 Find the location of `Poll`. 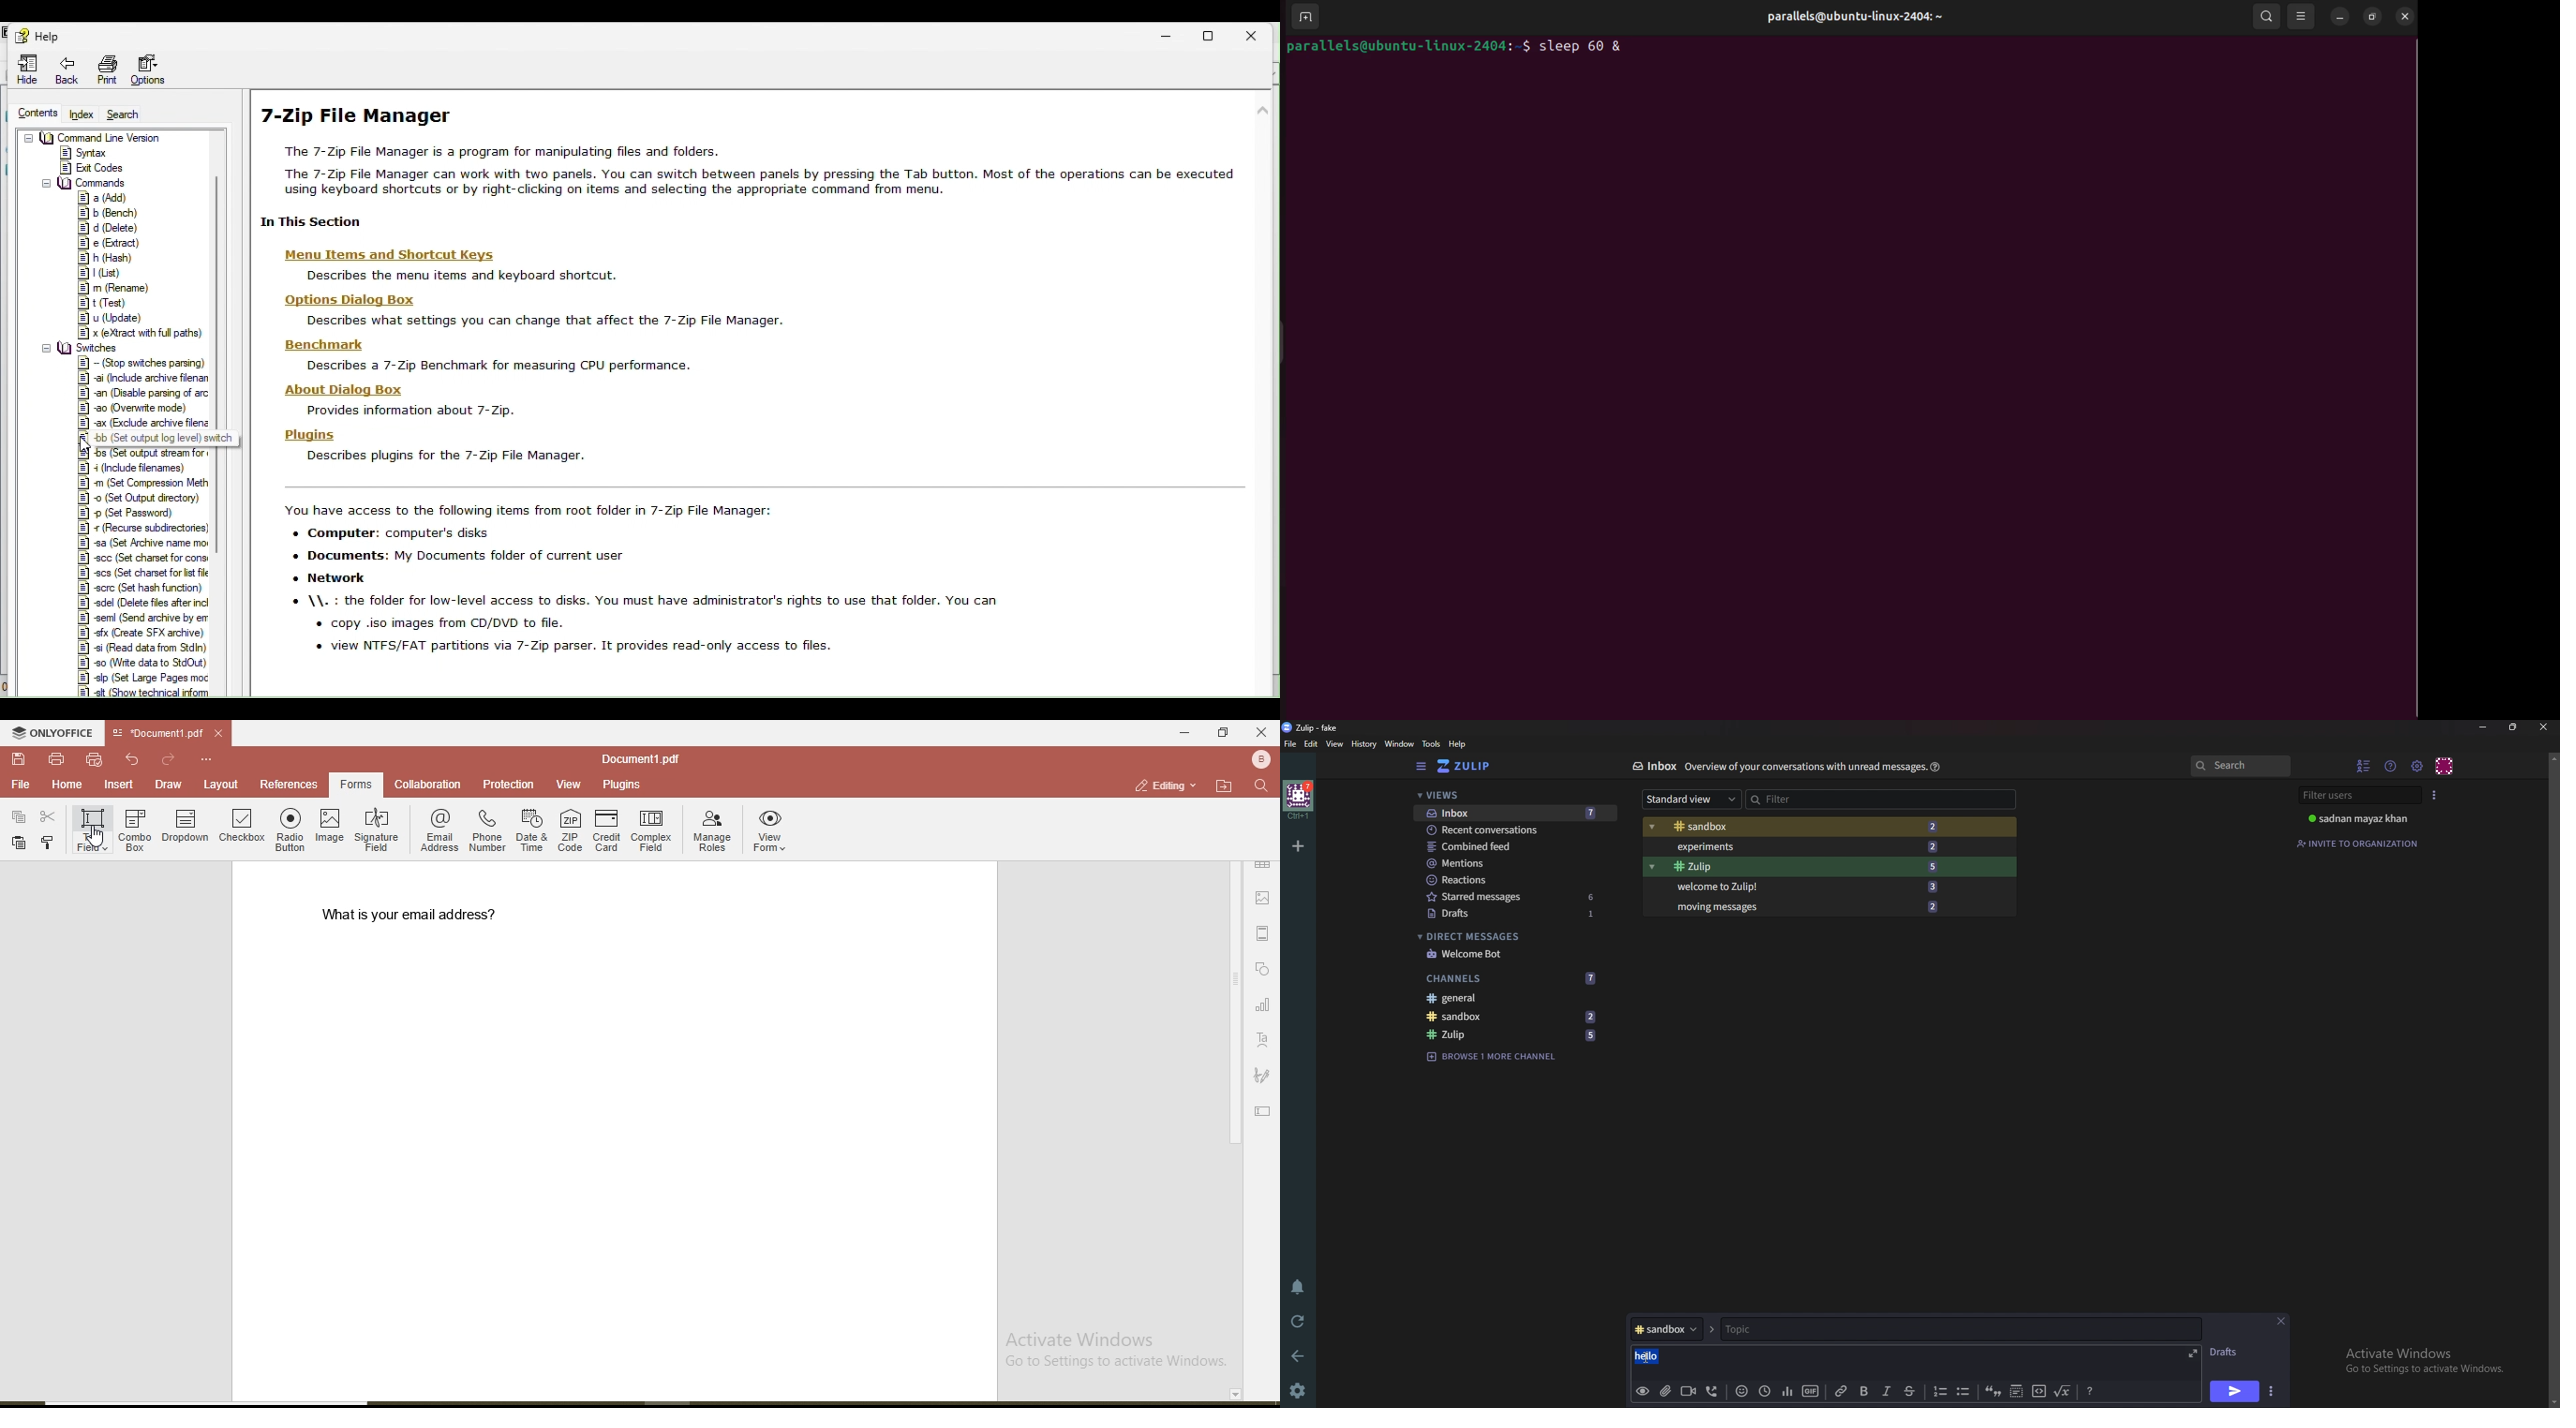

Poll is located at coordinates (1786, 1392).